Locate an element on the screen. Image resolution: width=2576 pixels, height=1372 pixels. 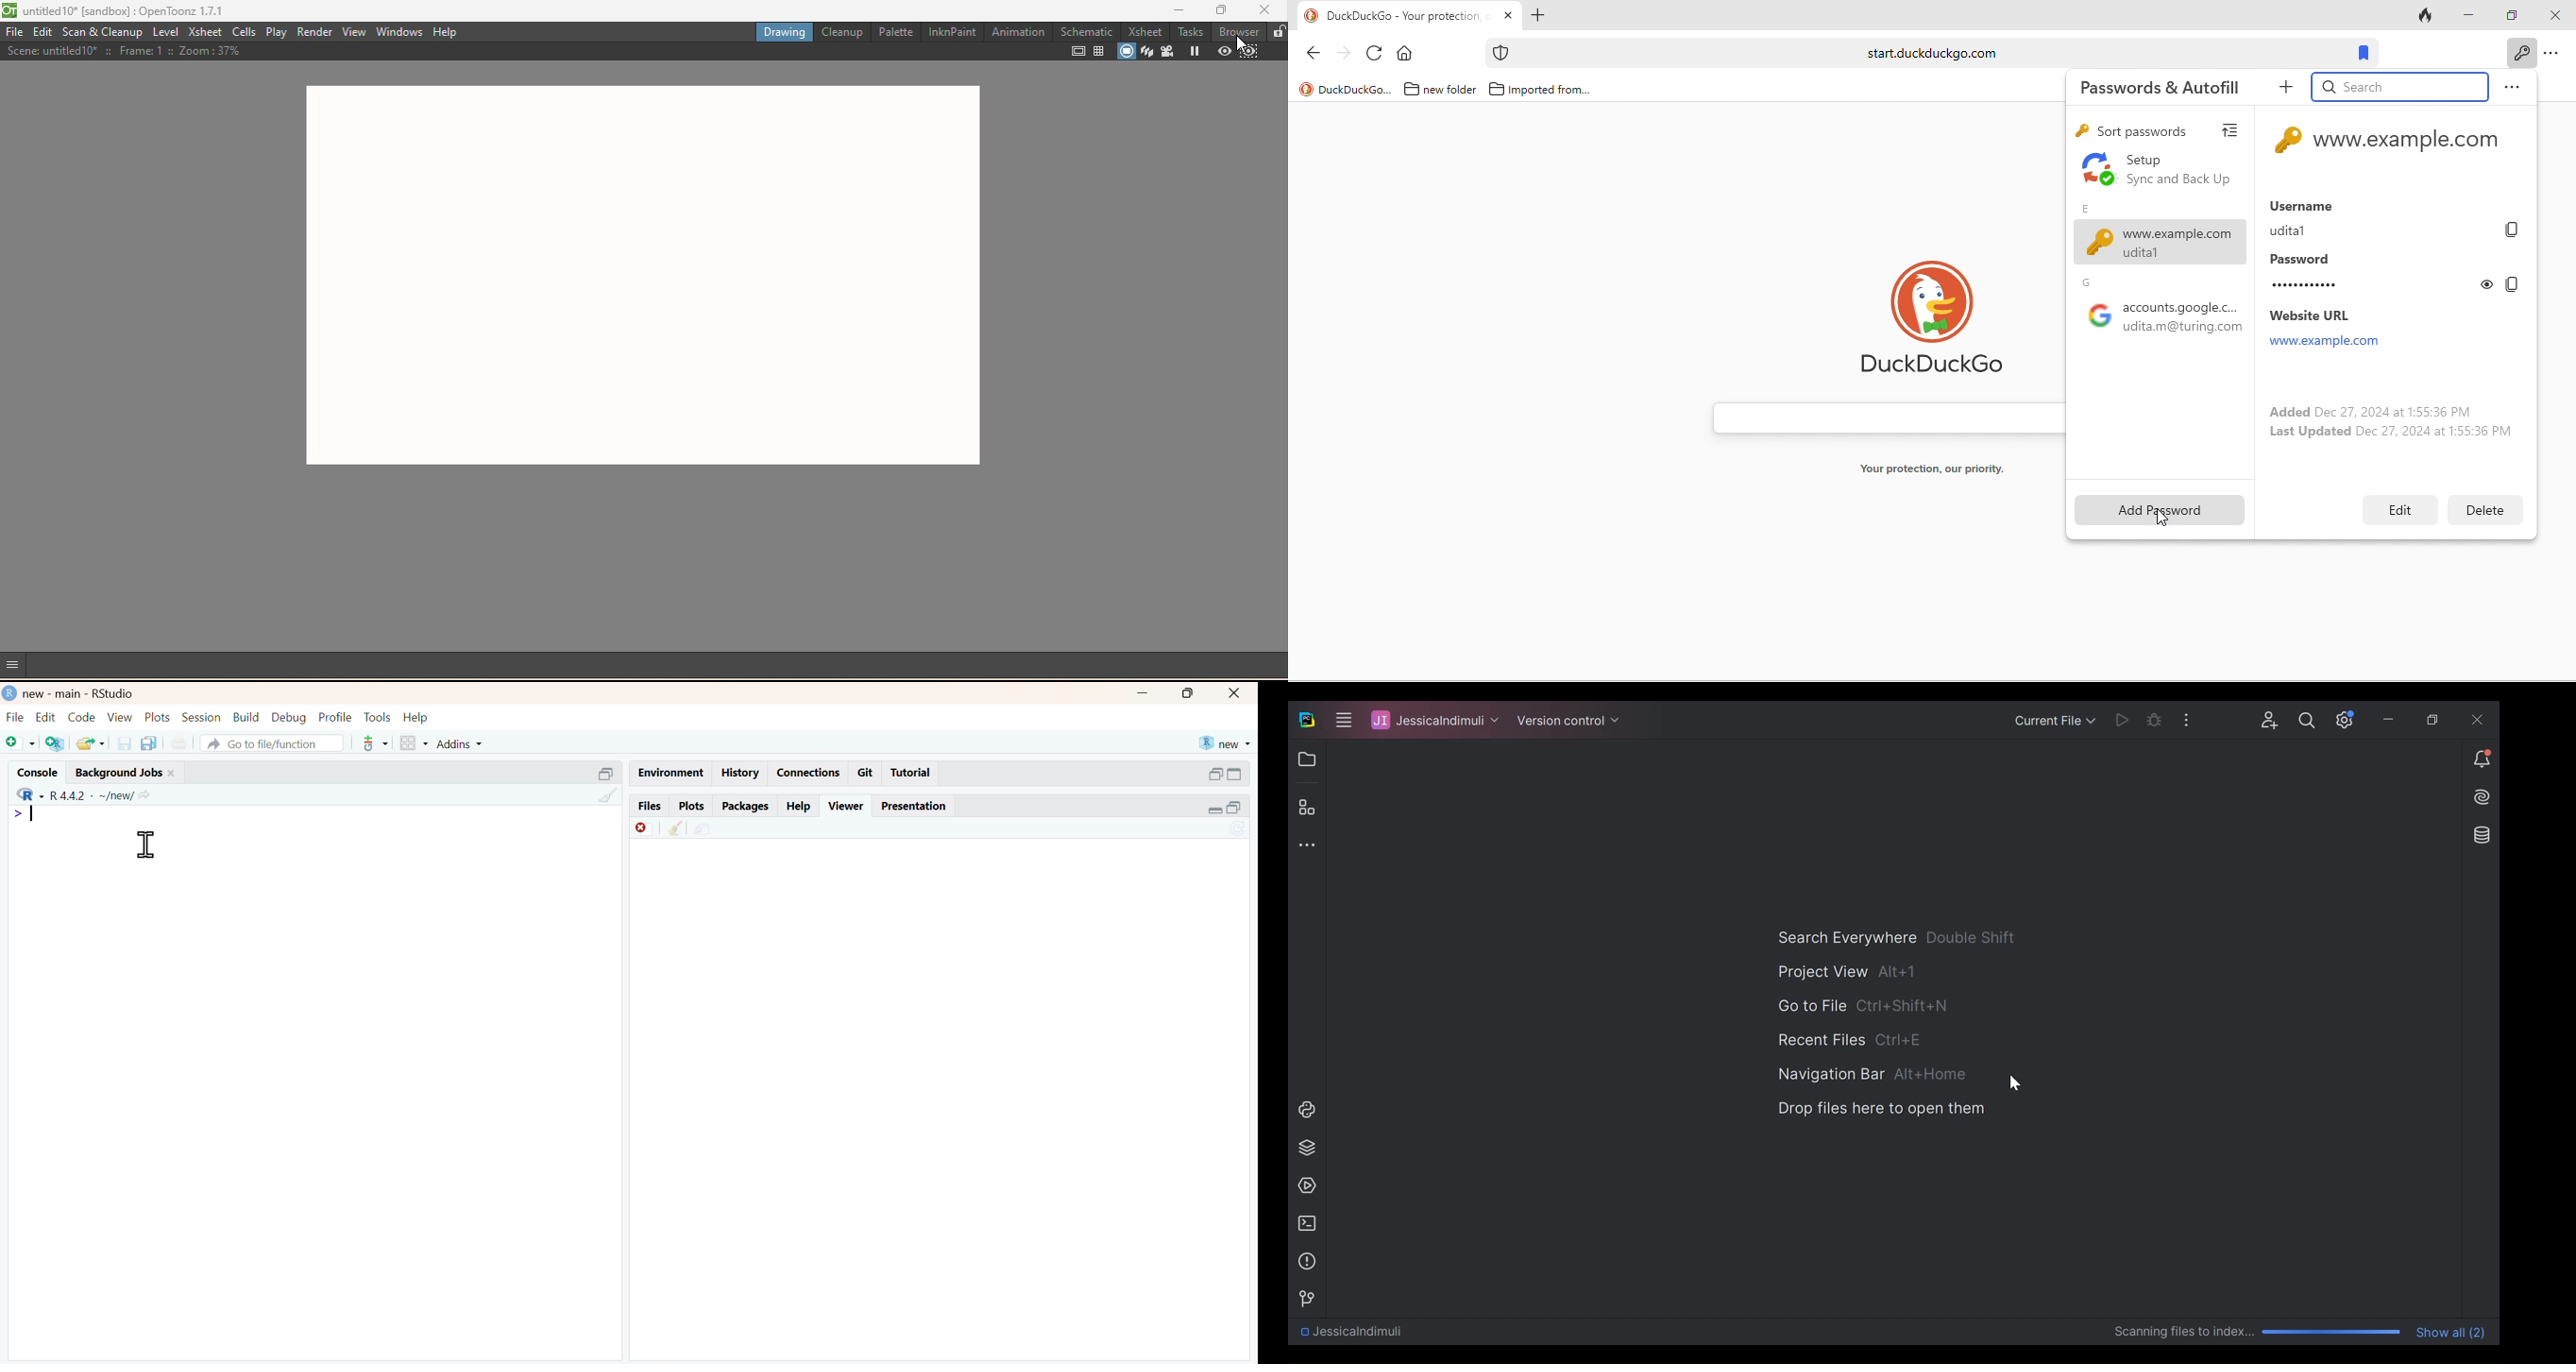
imported from is located at coordinates (1551, 91).